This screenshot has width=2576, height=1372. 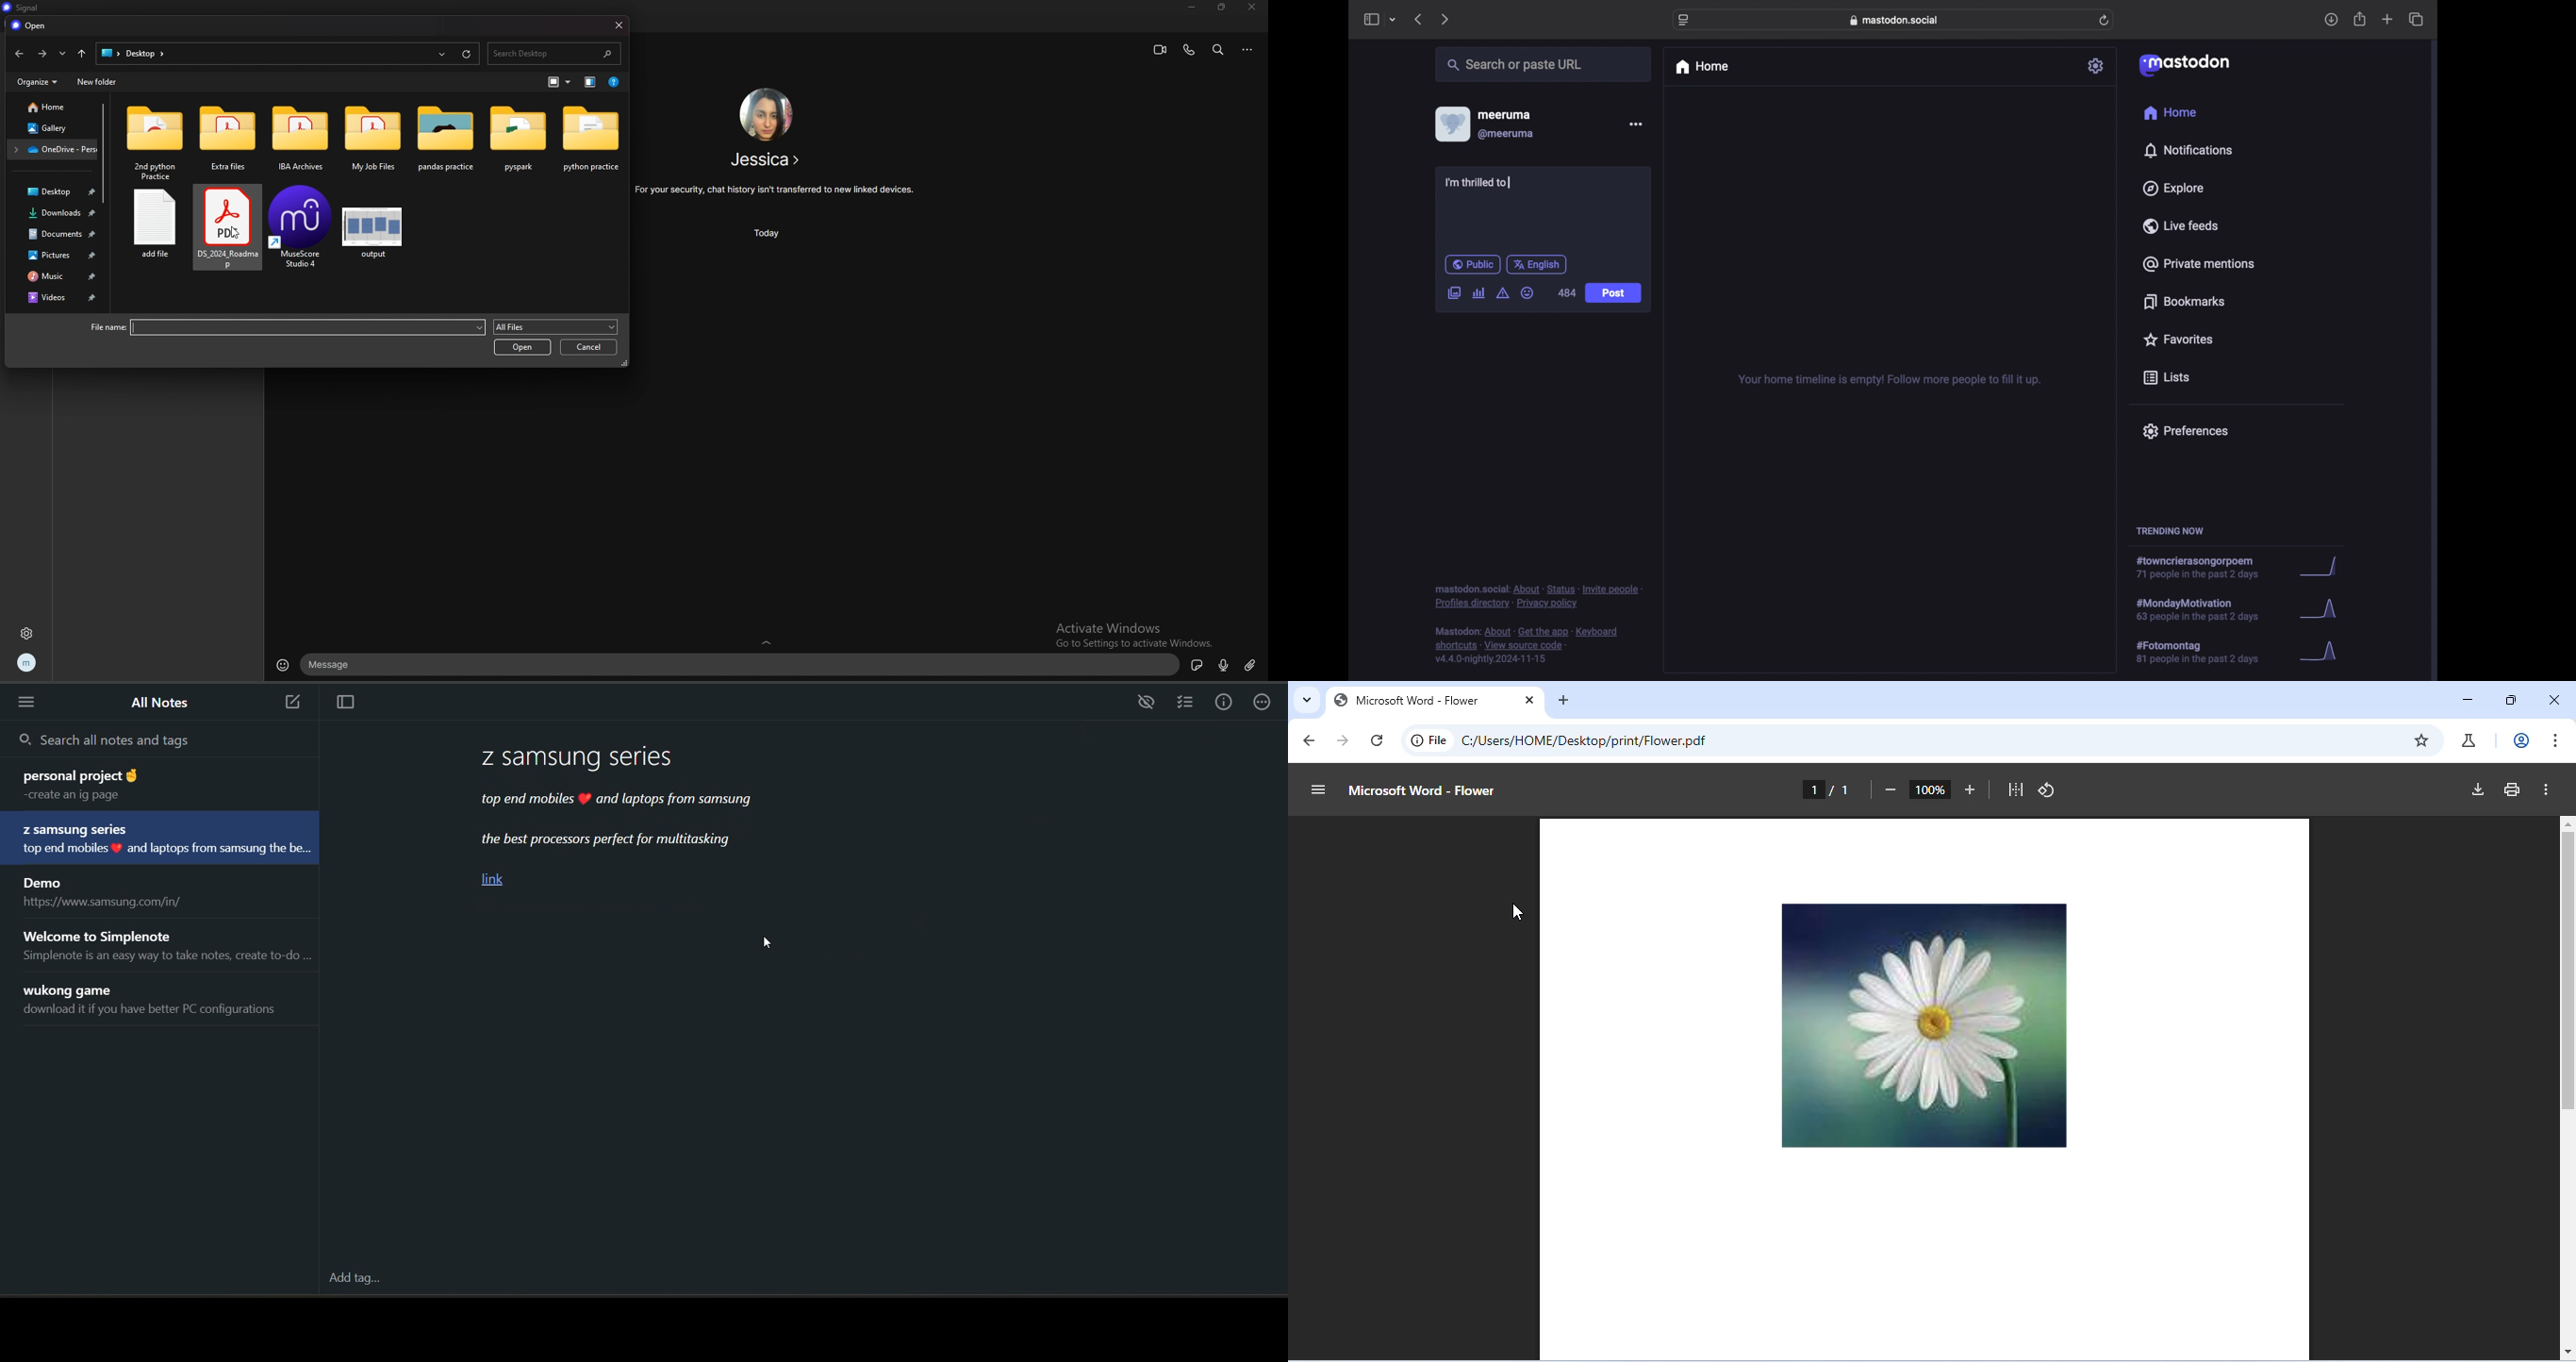 I want to click on add bookmarks, so click(x=2419, y=740).